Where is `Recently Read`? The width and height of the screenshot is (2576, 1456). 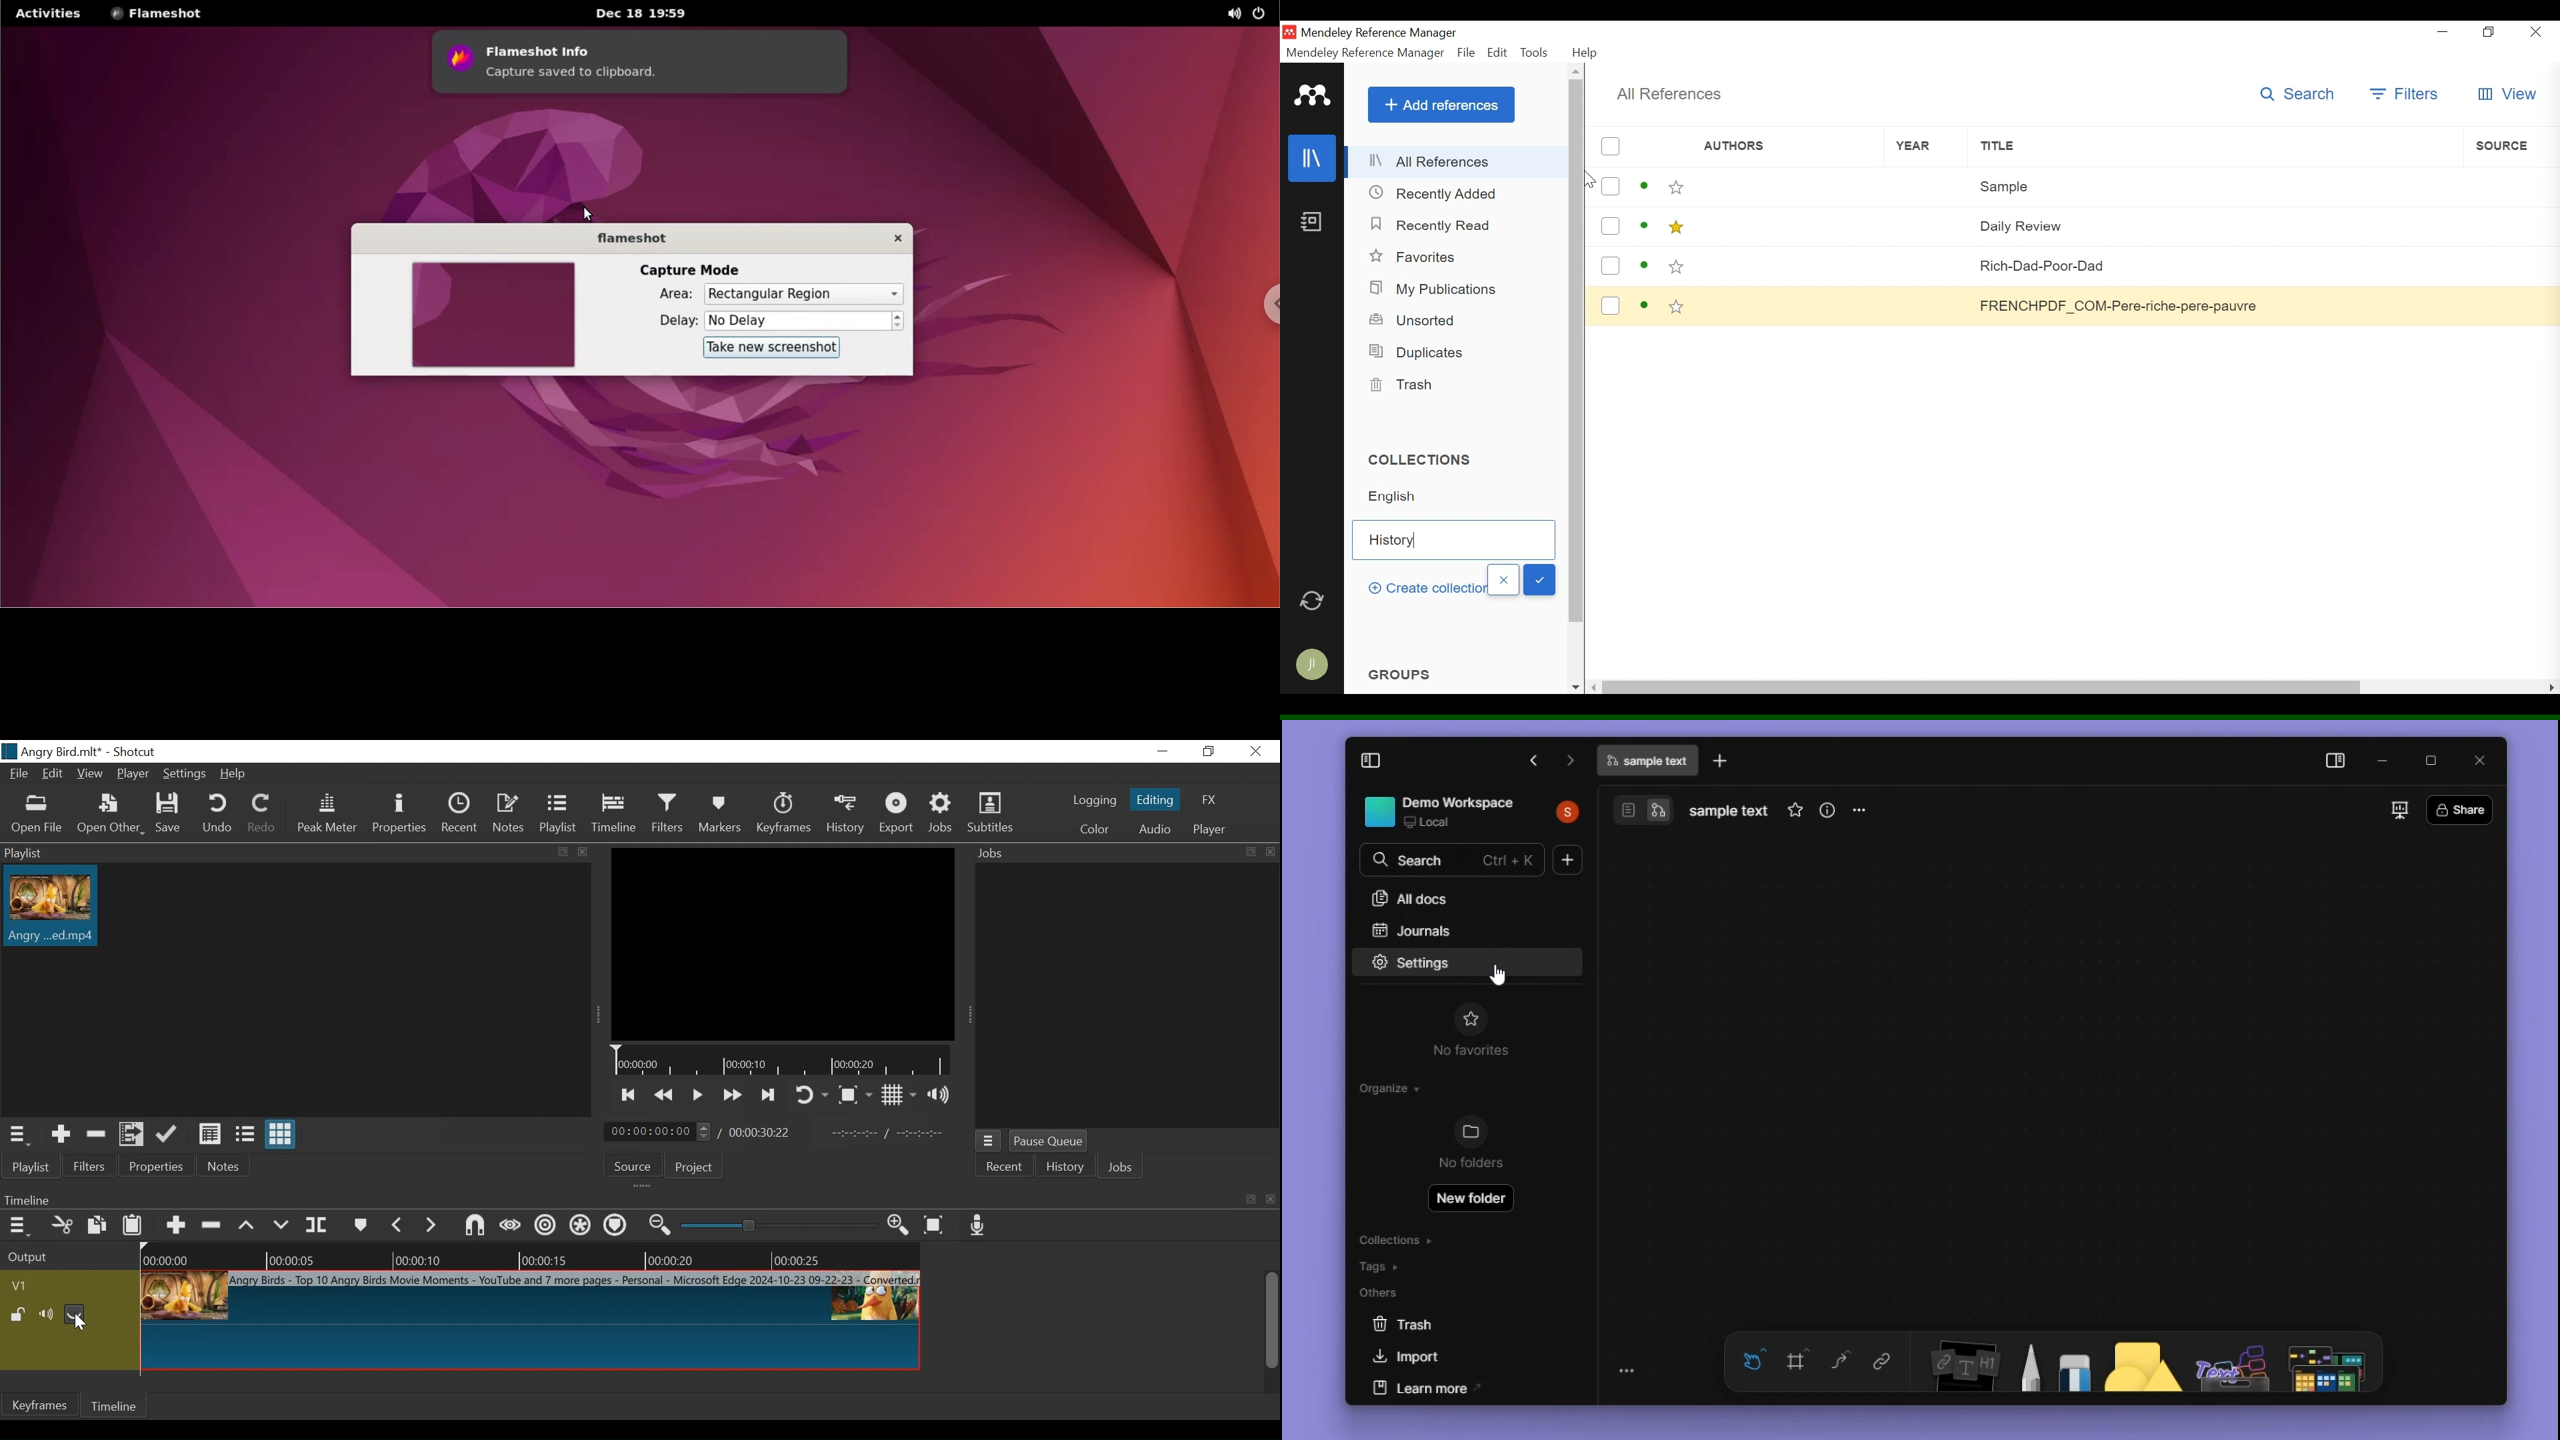 Recently Read is located at coordinates (1431, 225).